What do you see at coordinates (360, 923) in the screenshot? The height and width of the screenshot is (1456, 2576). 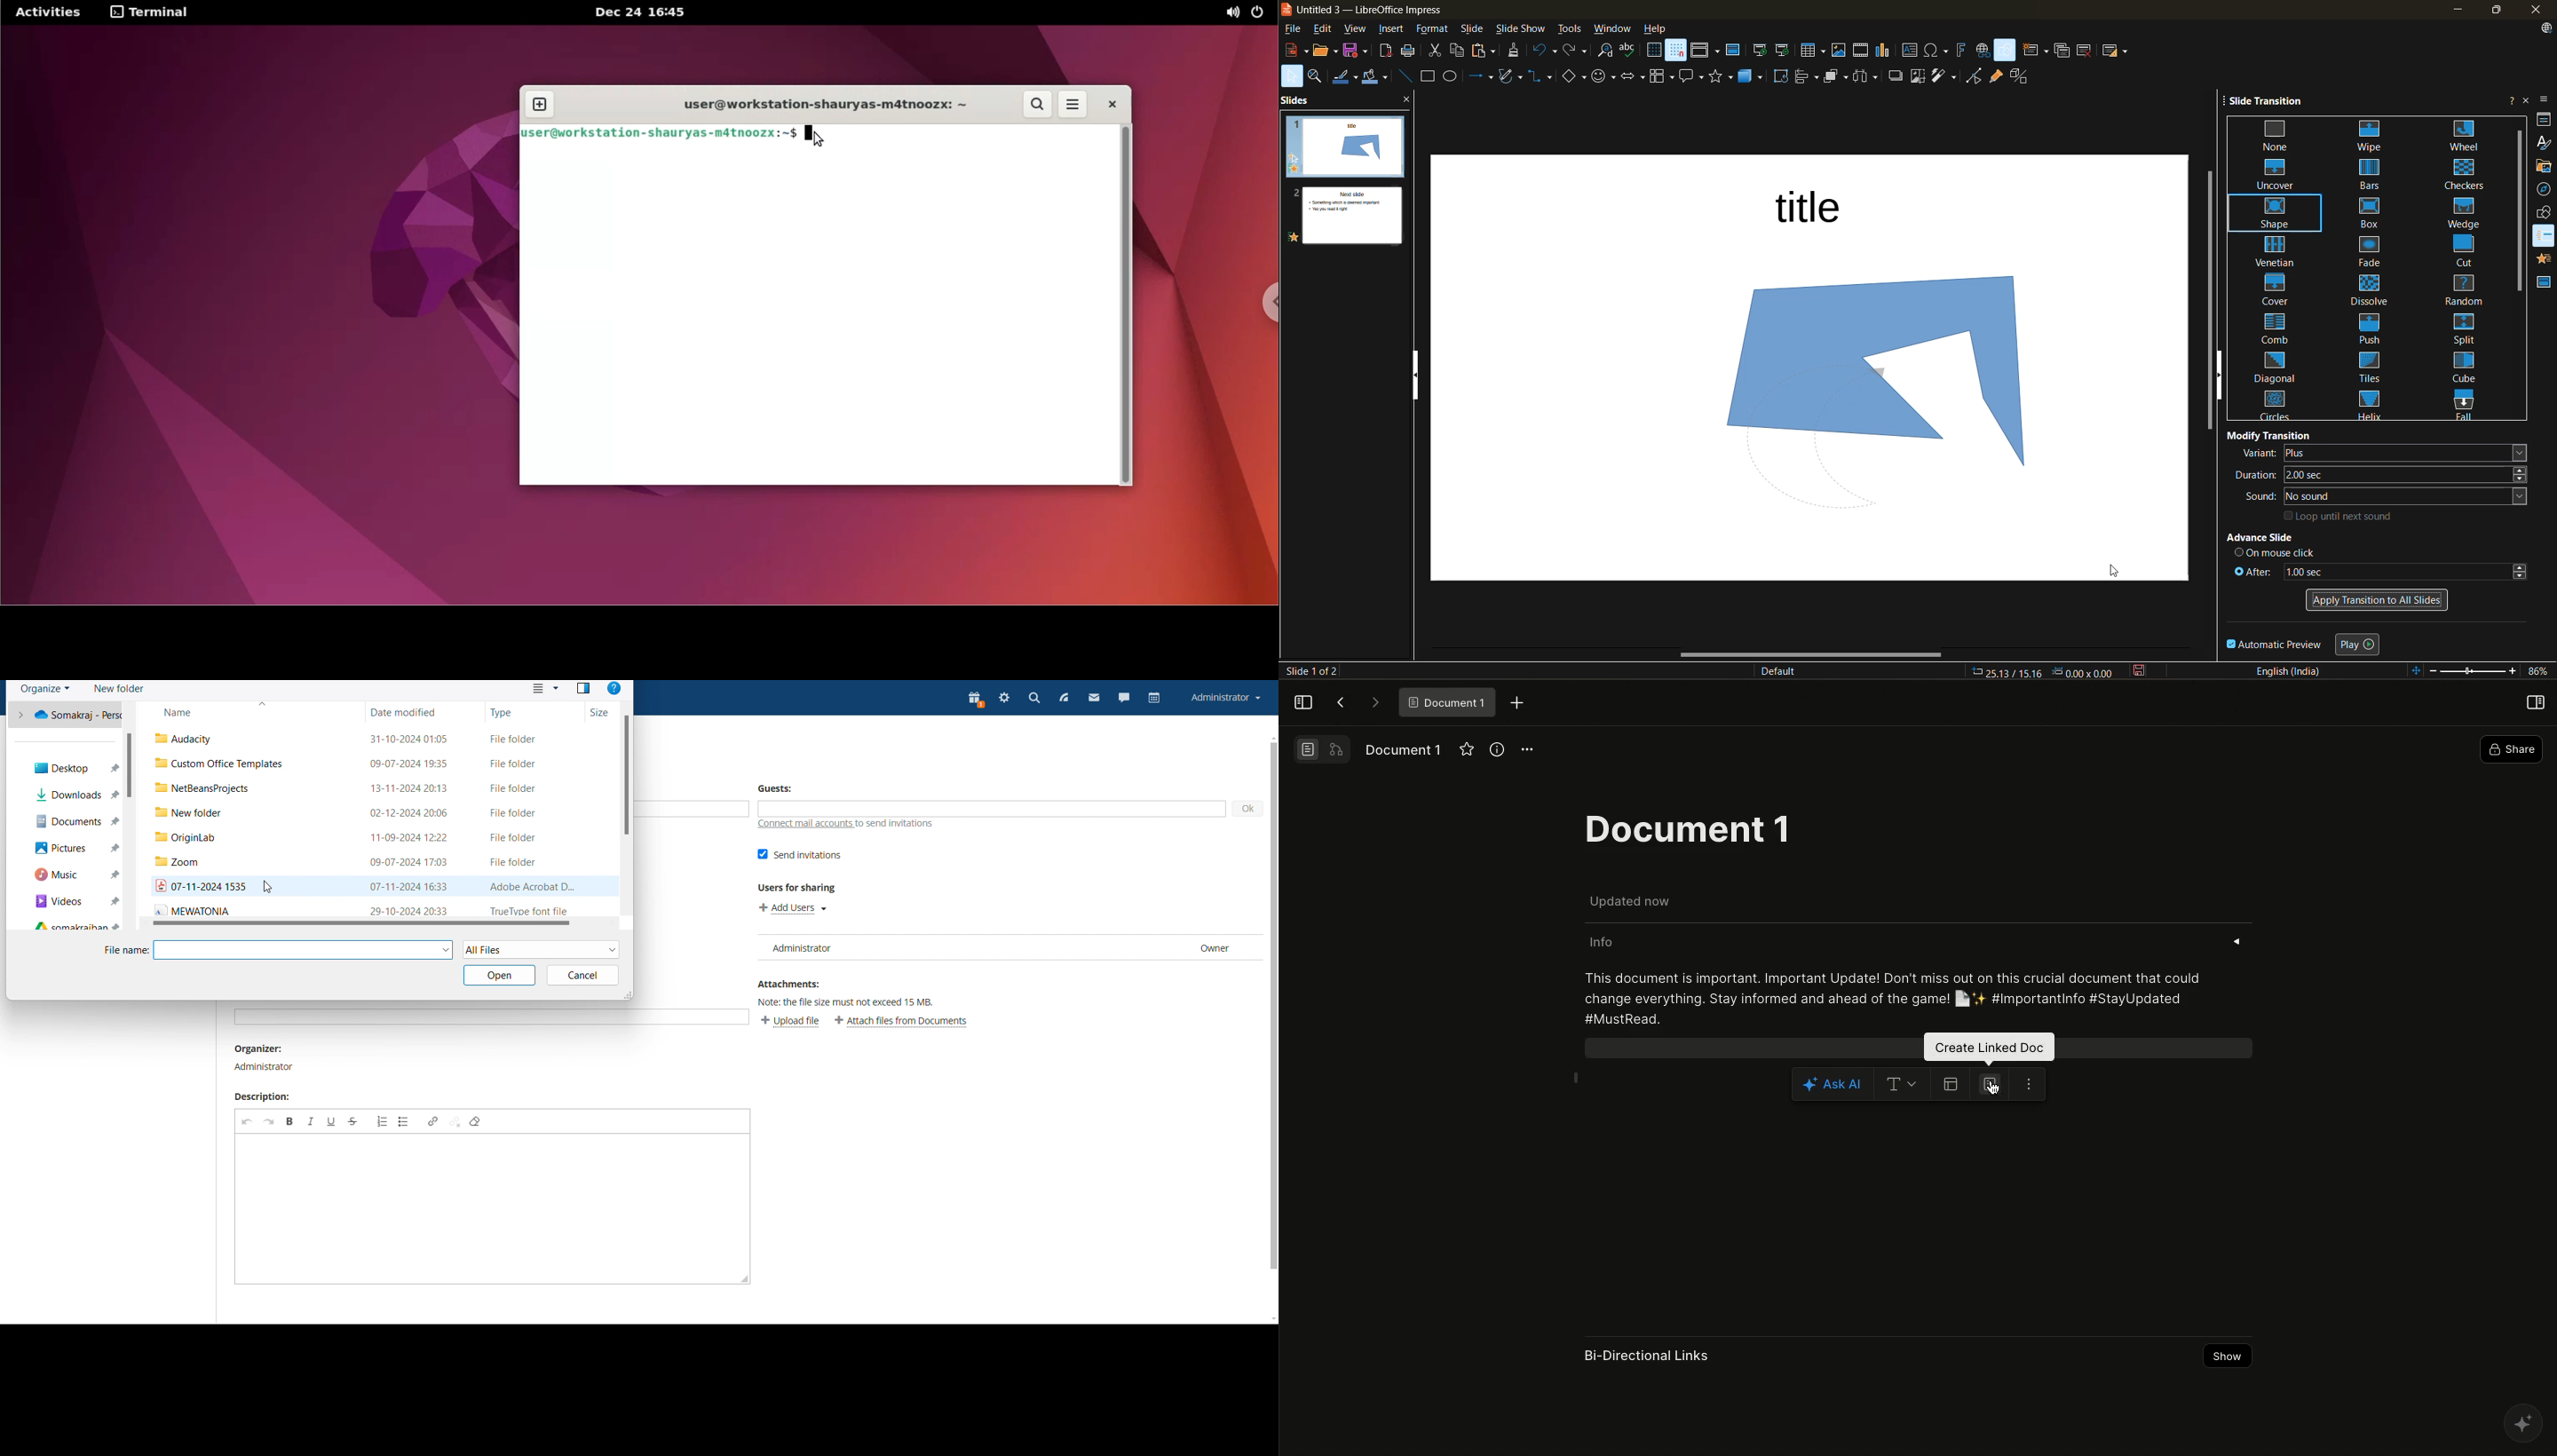 I see `s` at bounding box center [360, 923].